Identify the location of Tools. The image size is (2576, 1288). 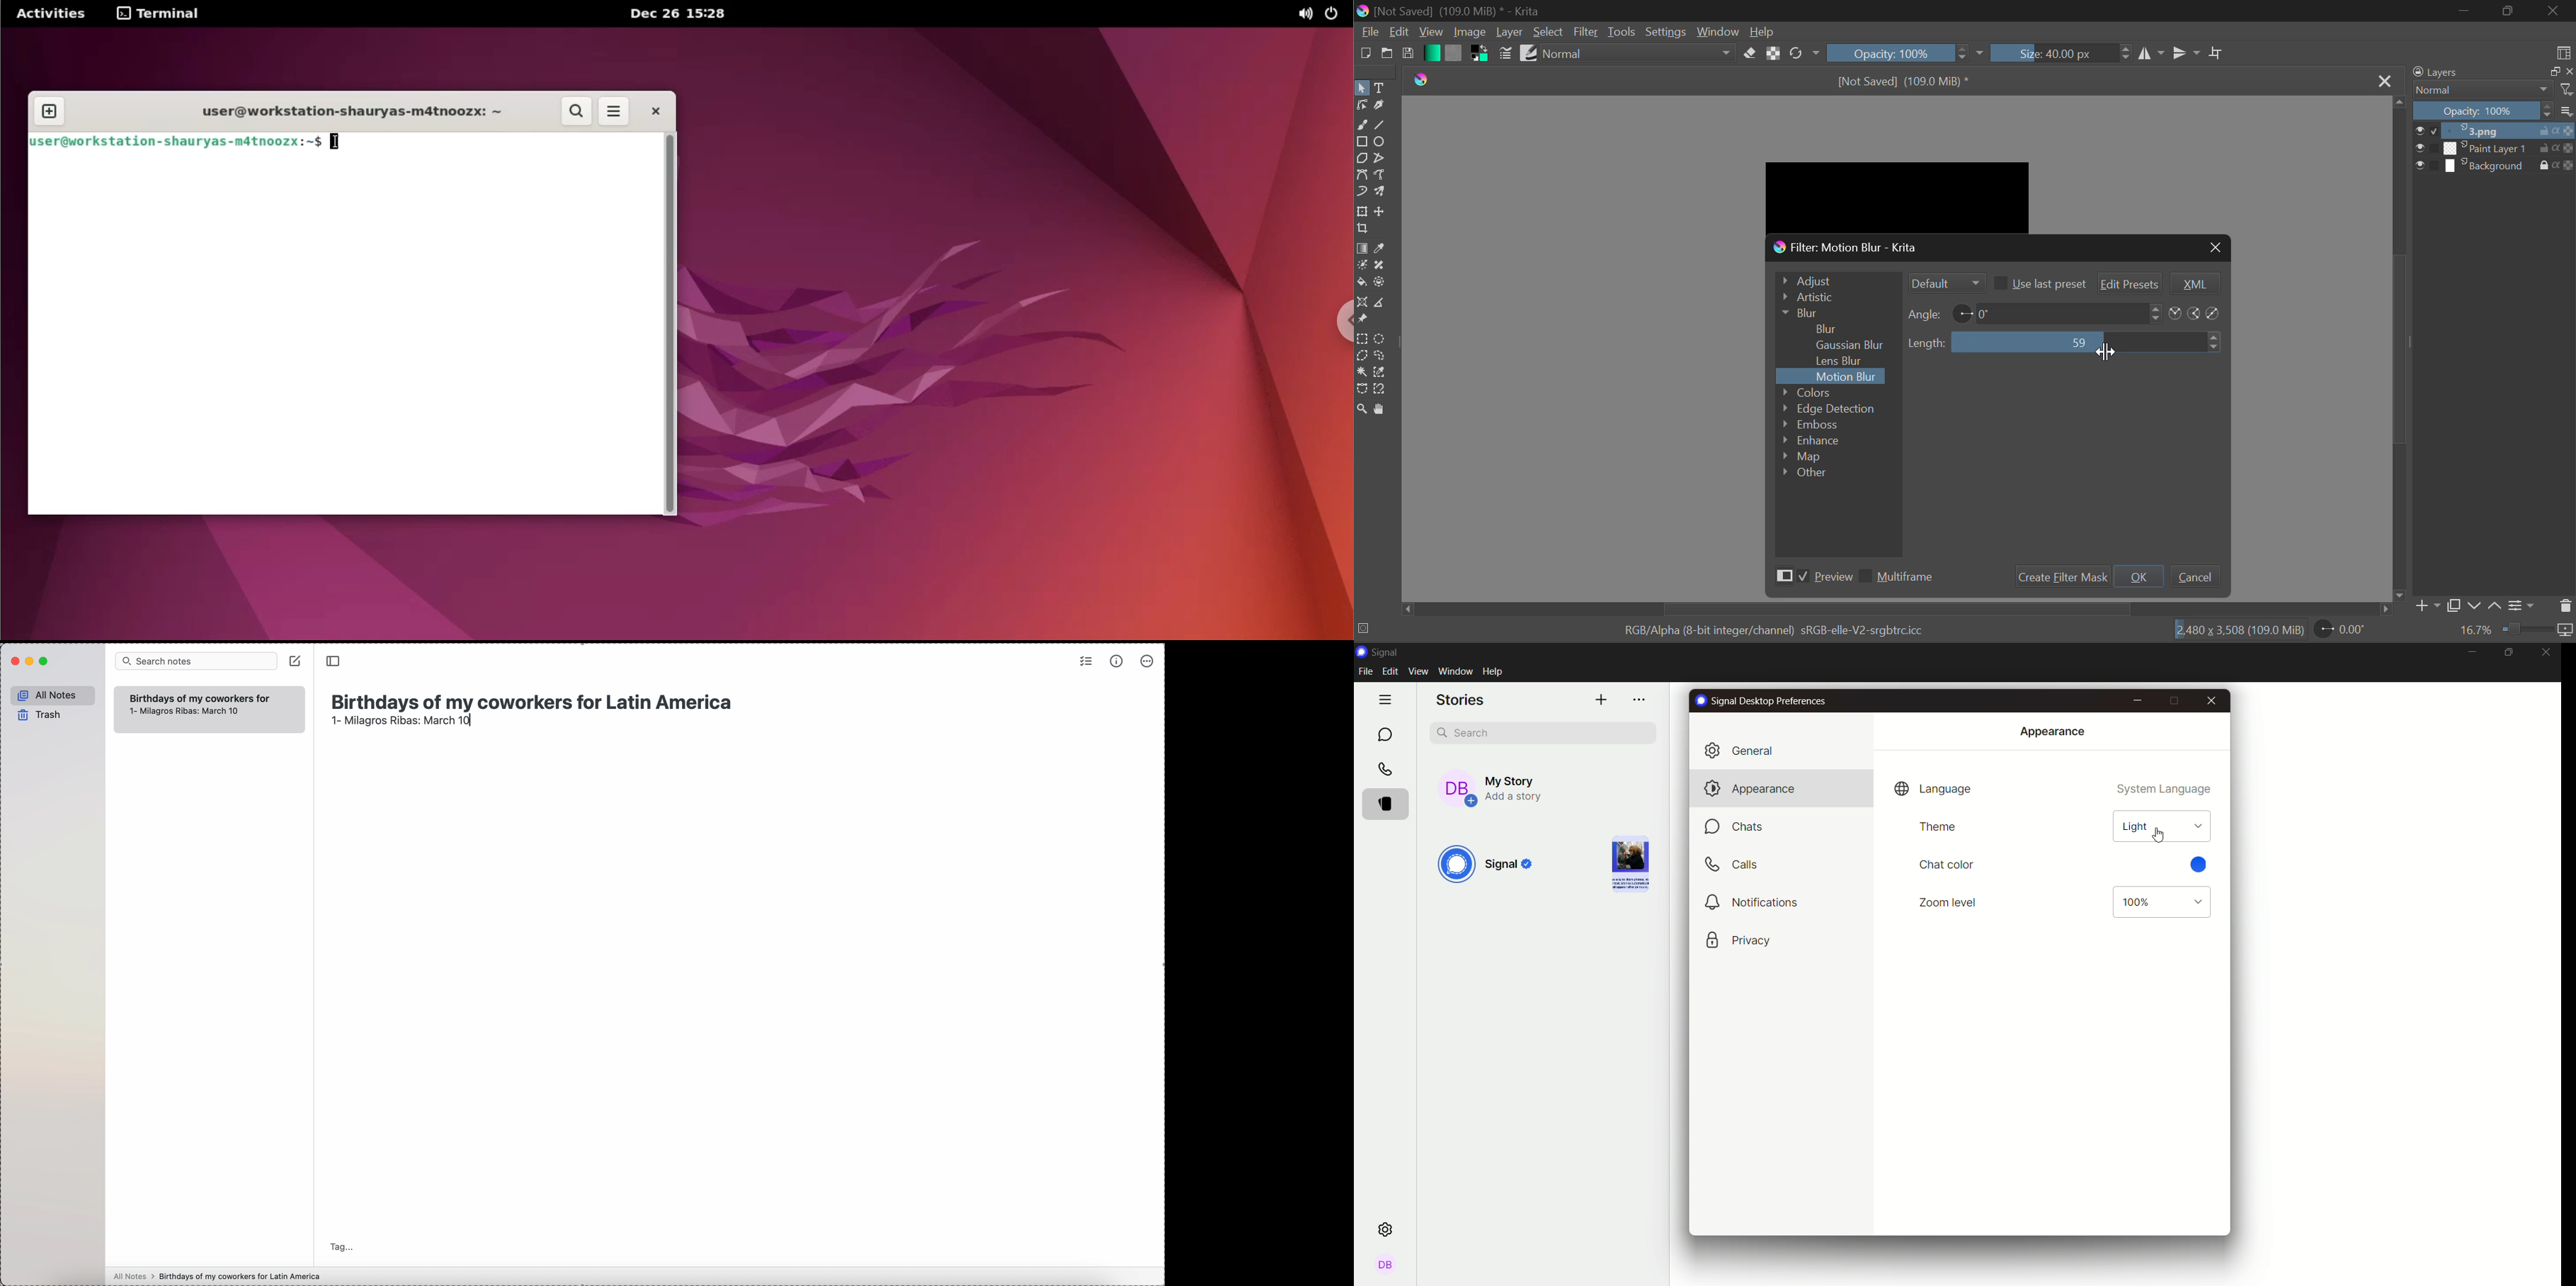
(1621, 32).